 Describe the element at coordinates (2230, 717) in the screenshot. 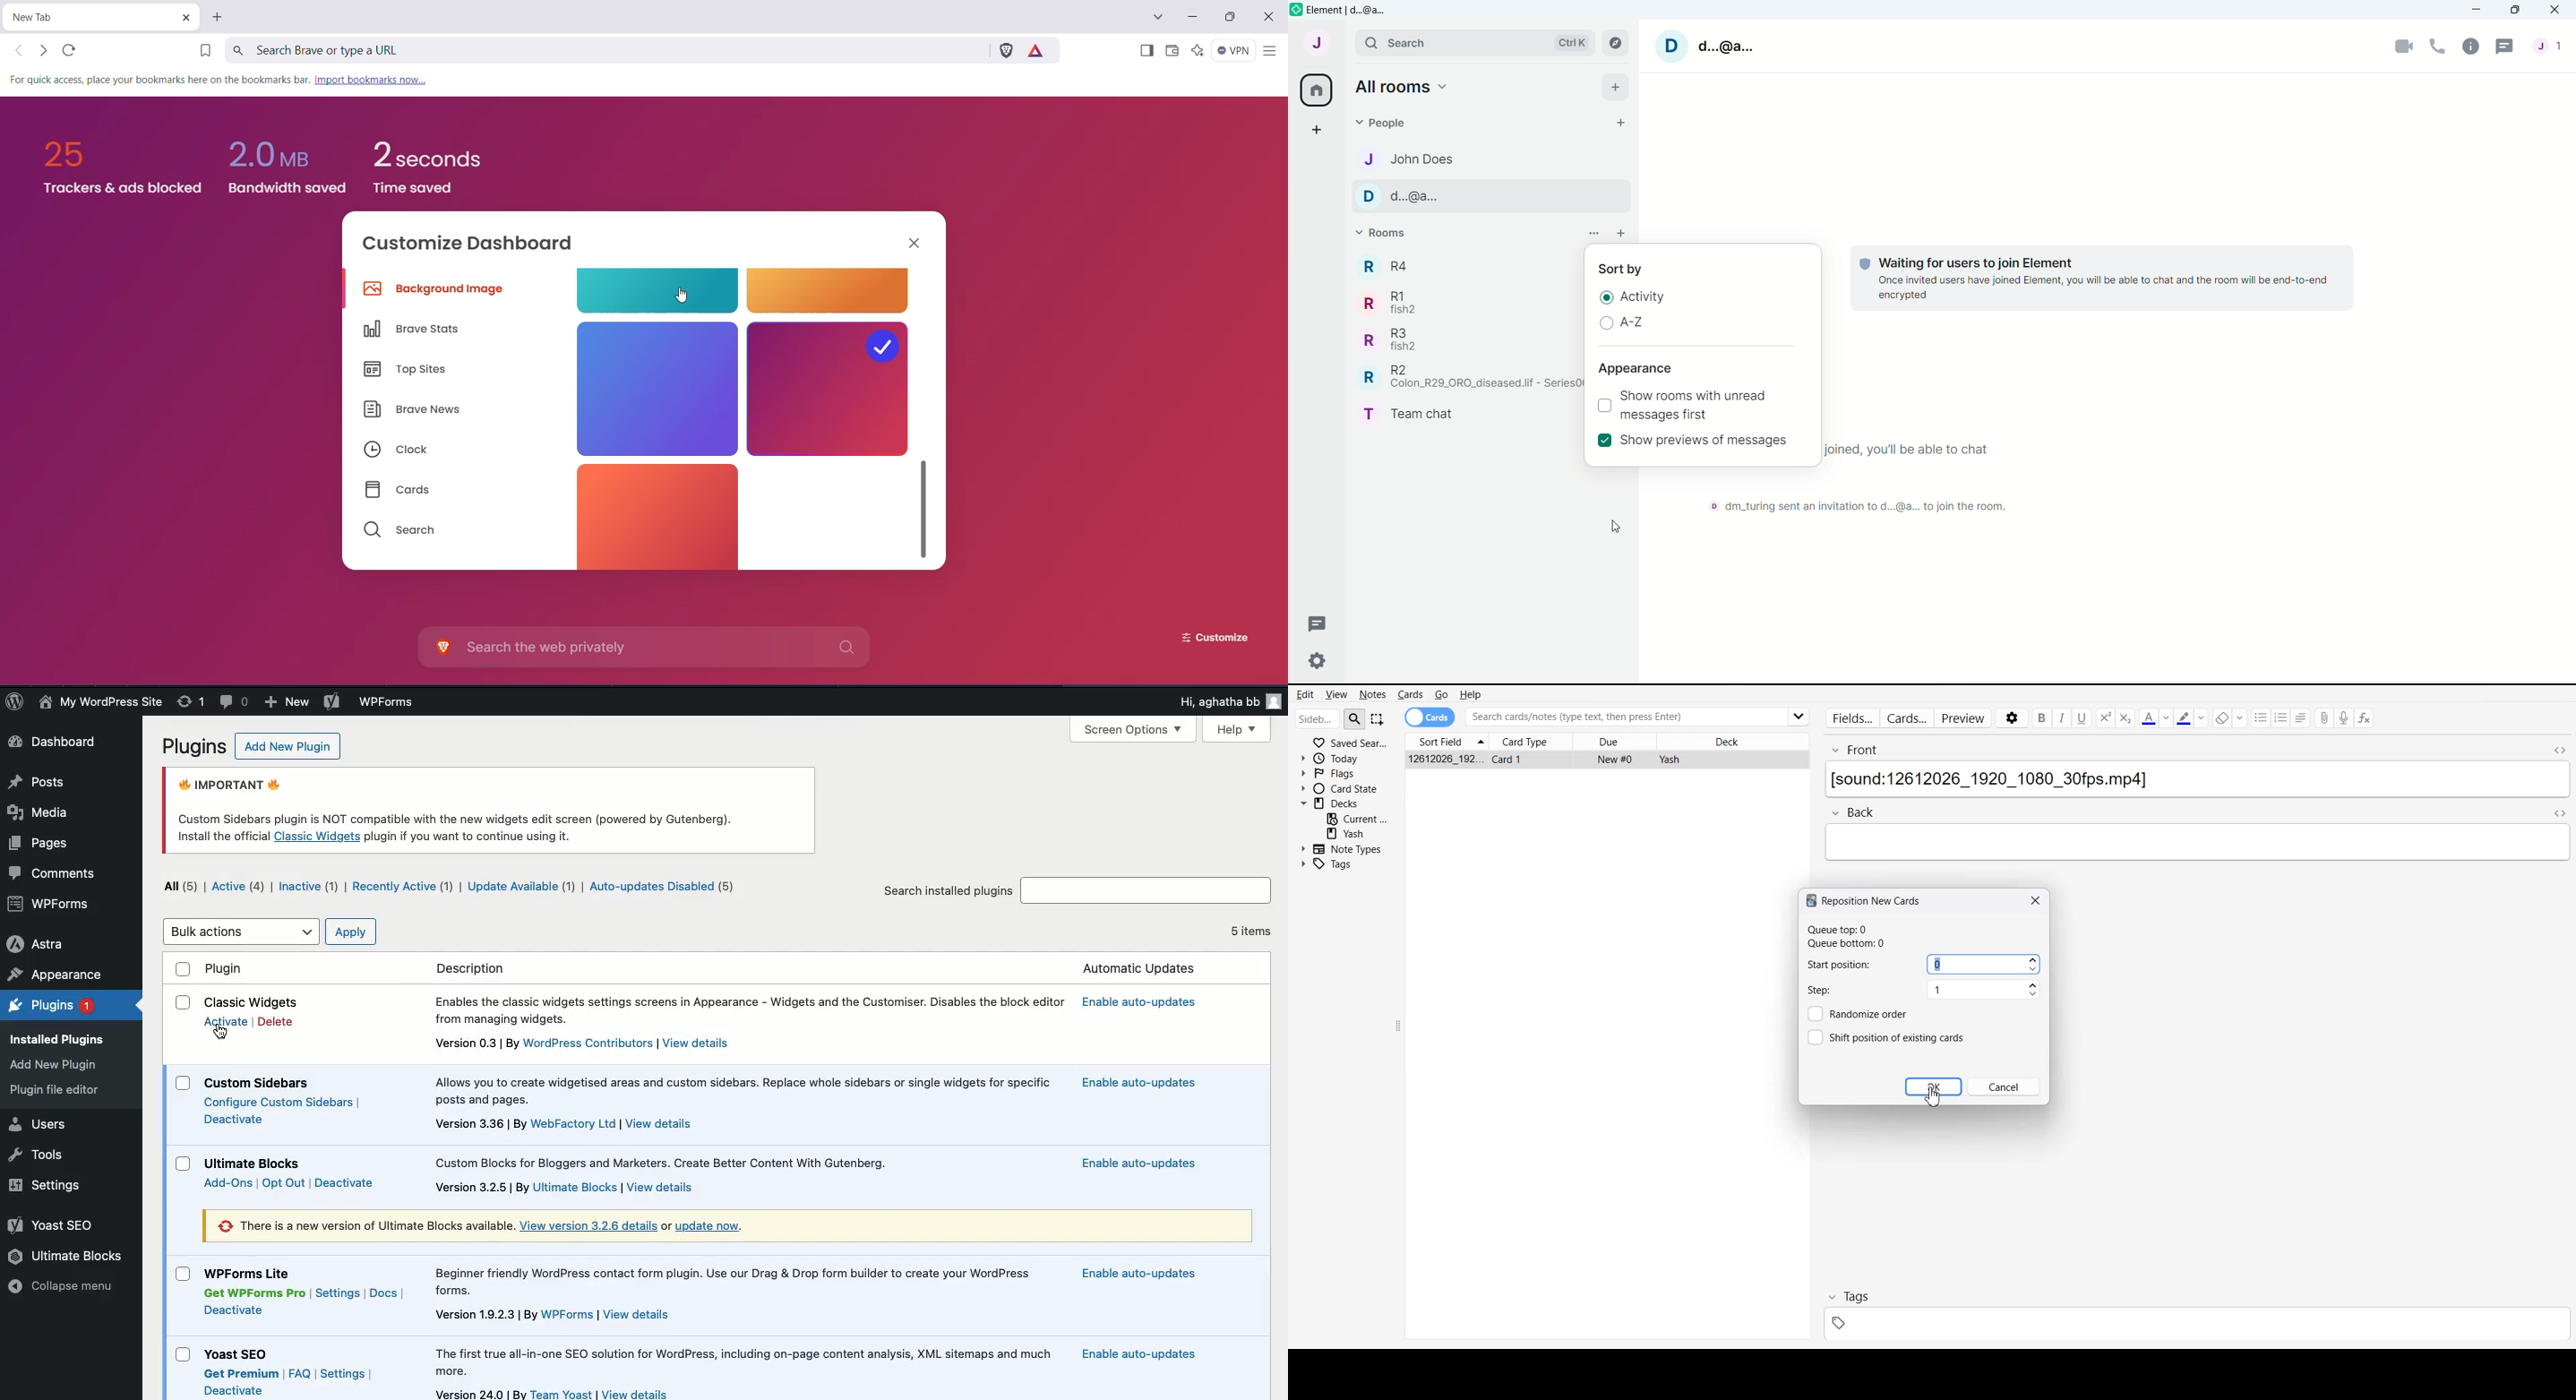

I see `Erase Text` at that location.